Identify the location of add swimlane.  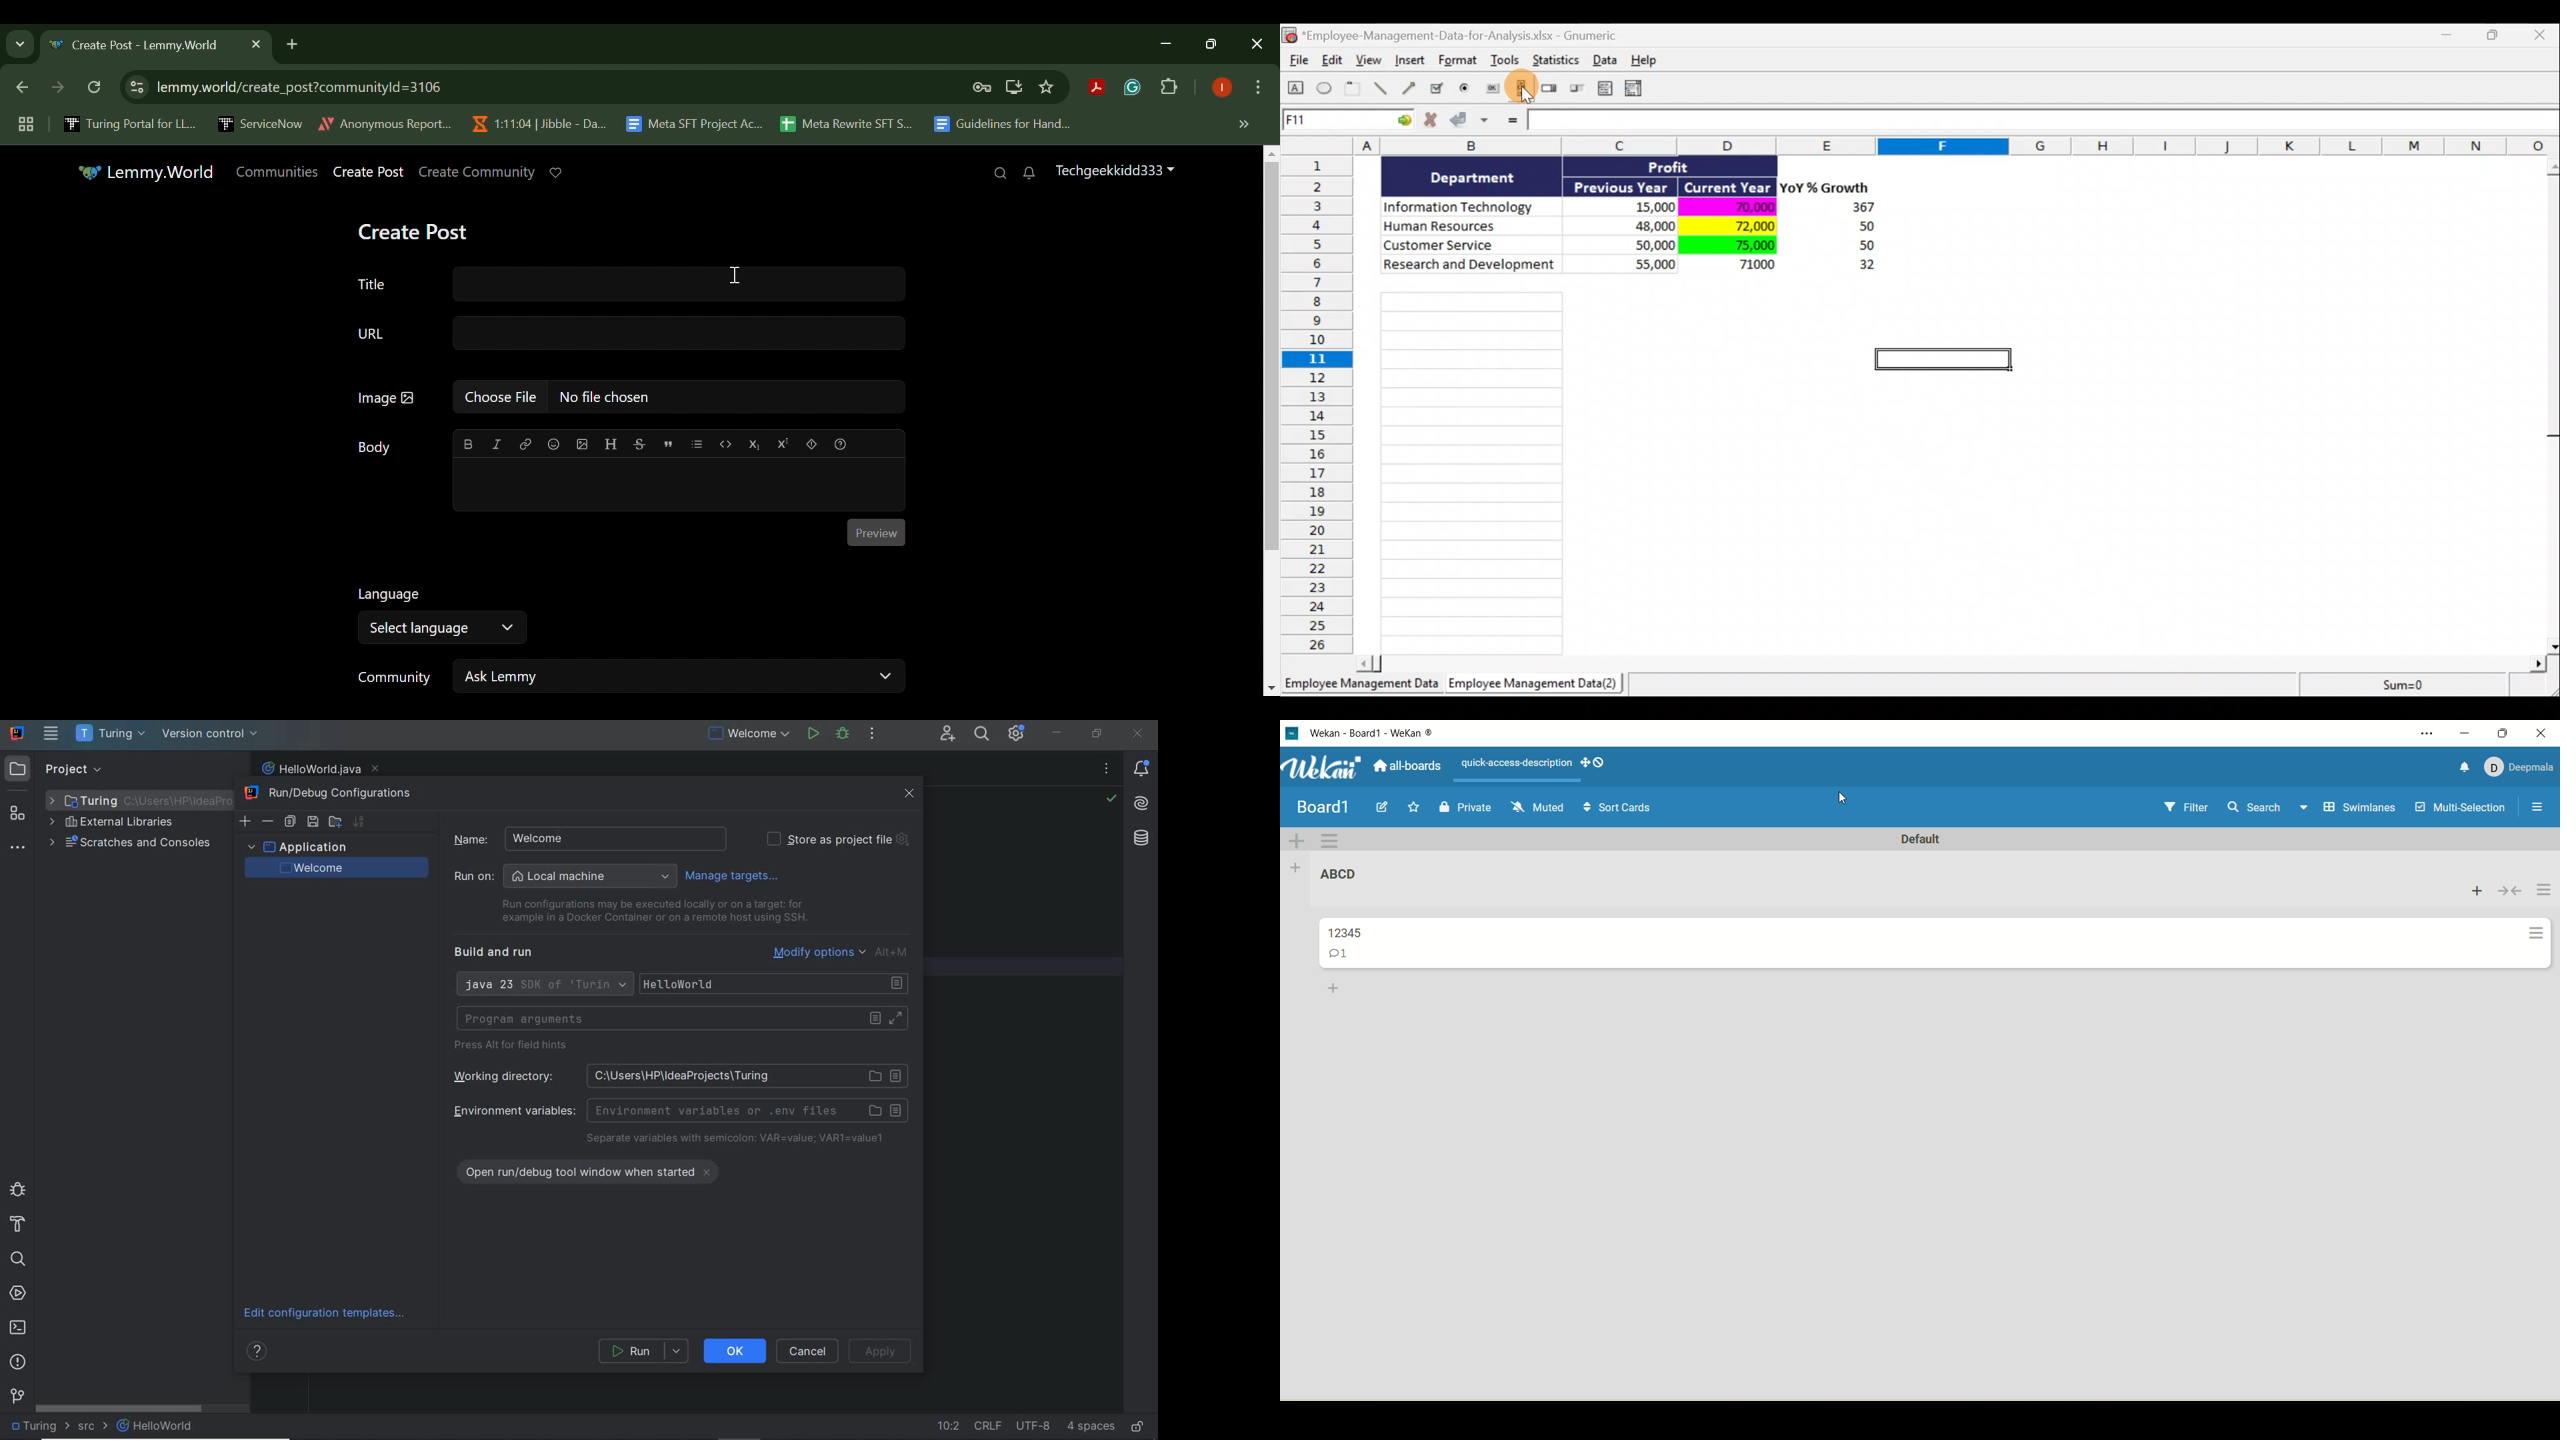
(1294, 840).